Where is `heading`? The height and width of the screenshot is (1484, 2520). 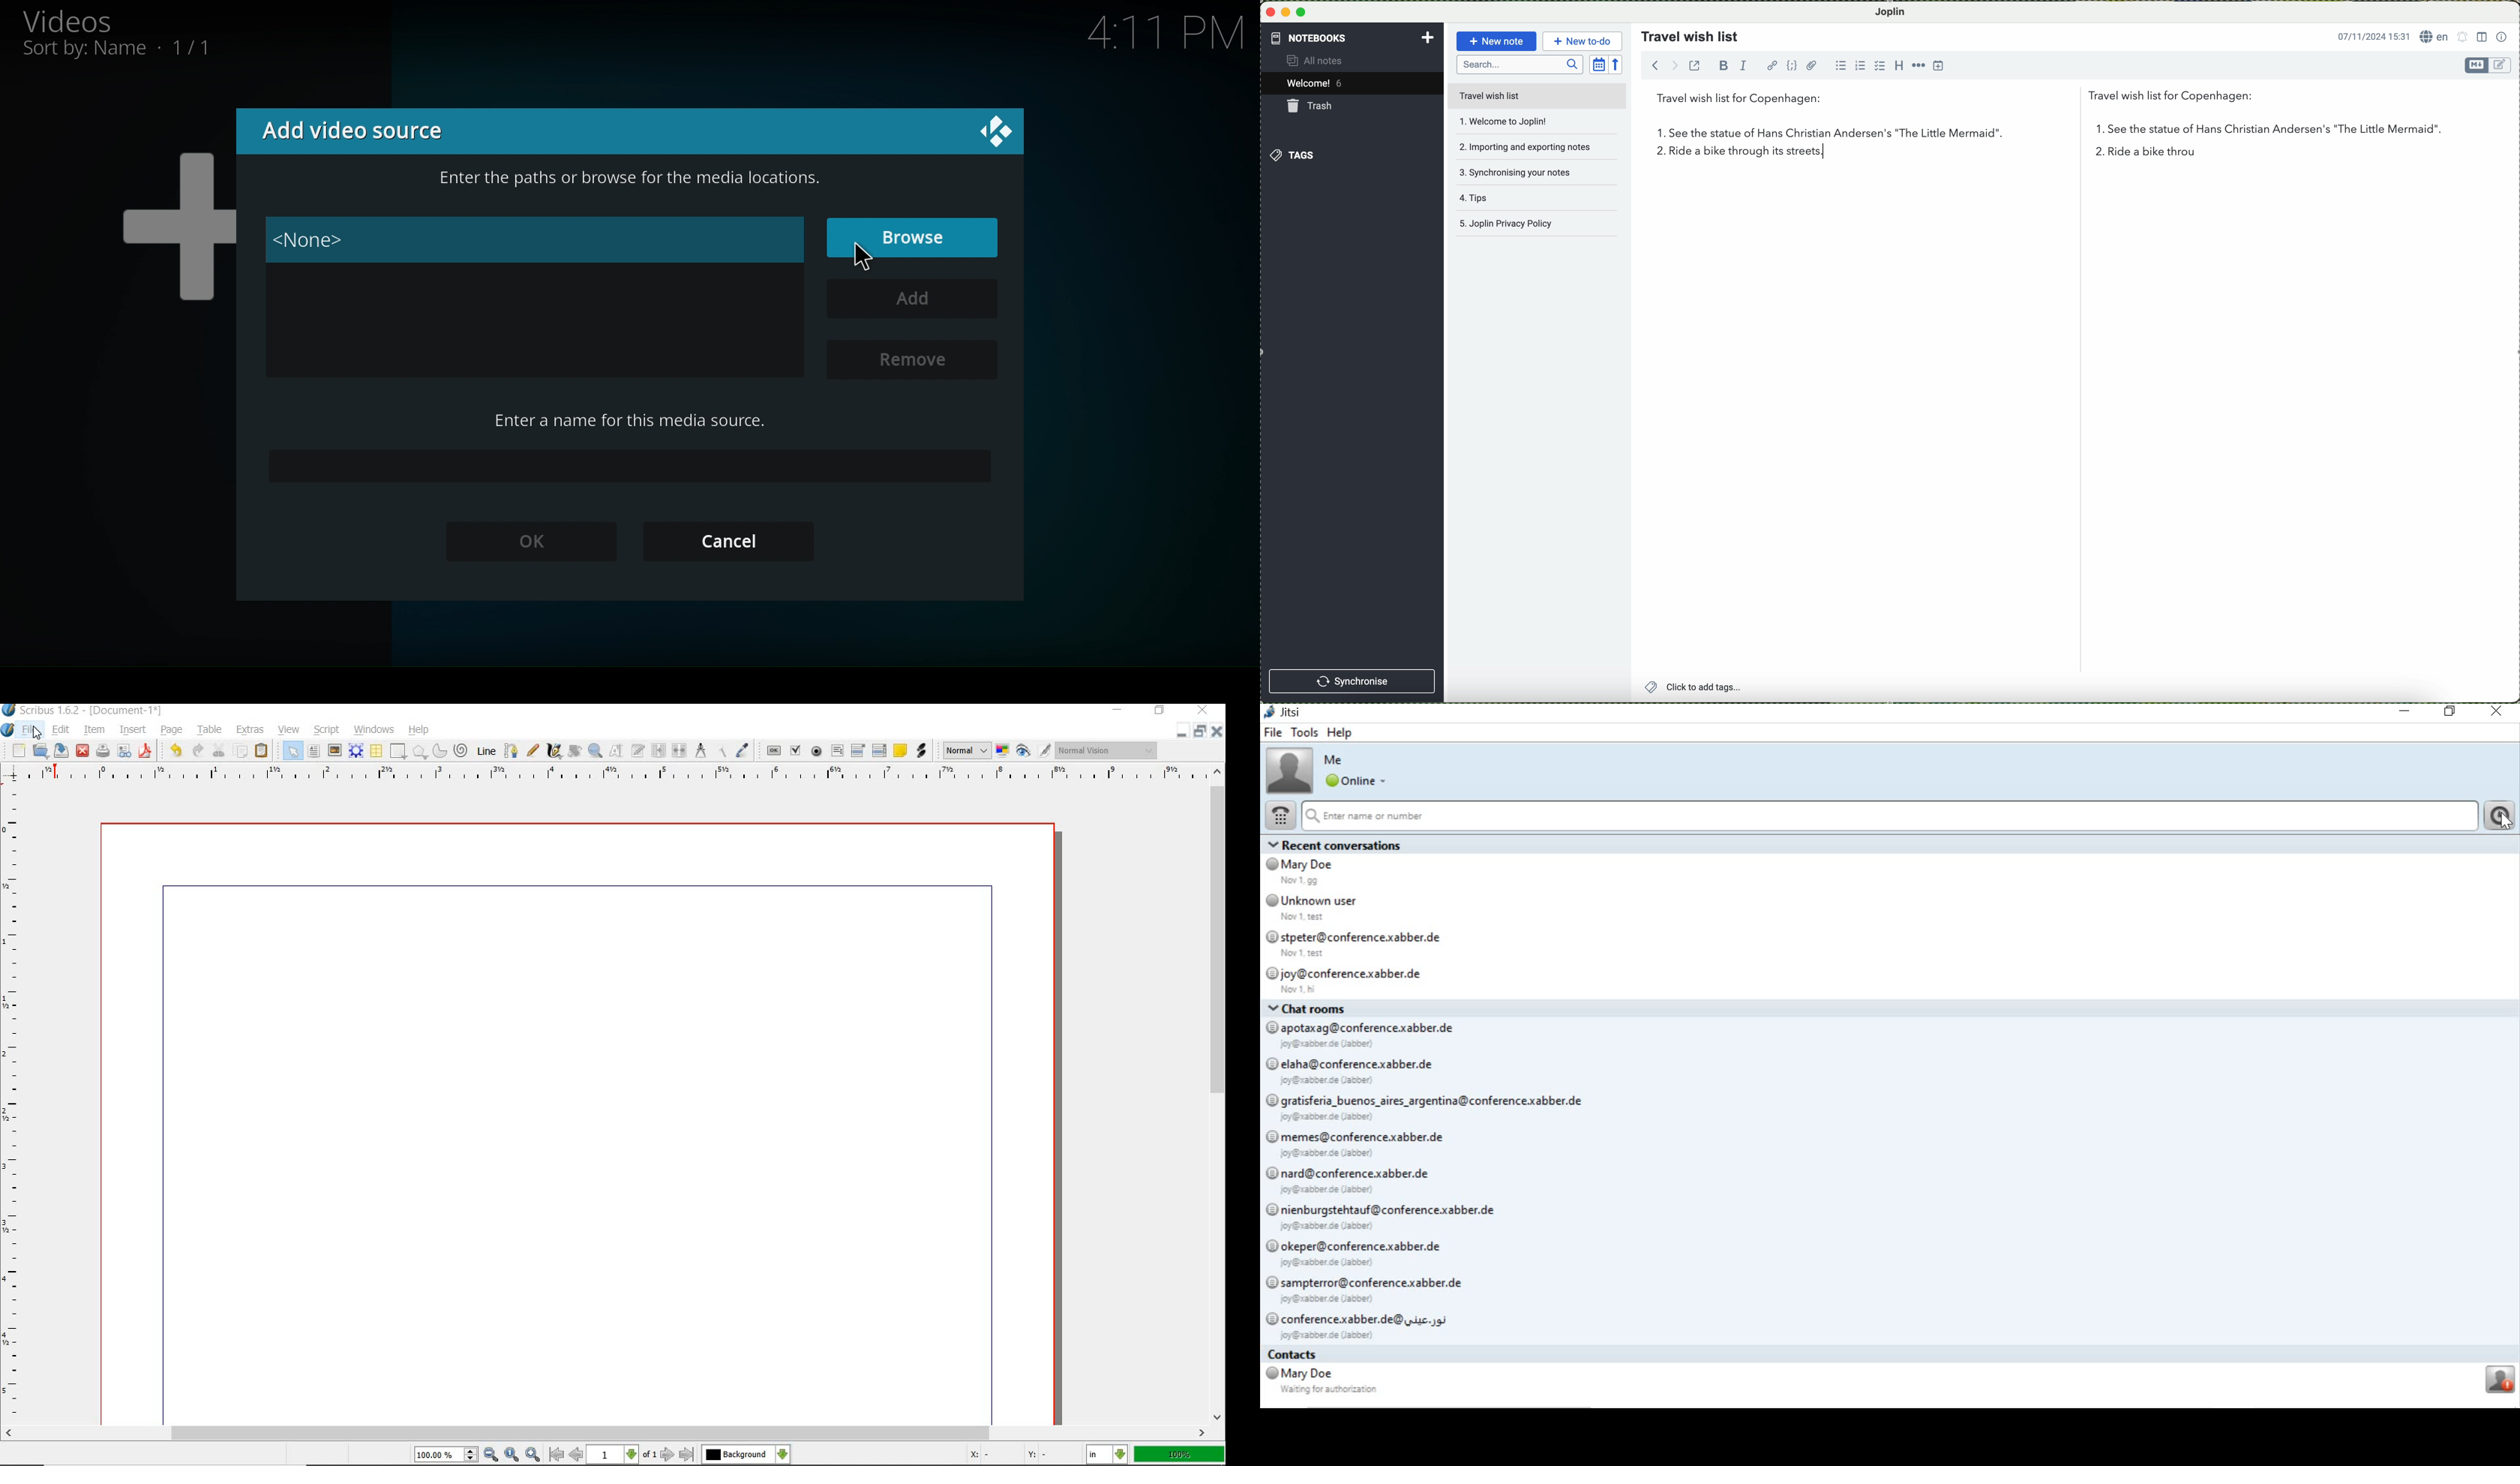
heading is located at coordinates (1897, 65).